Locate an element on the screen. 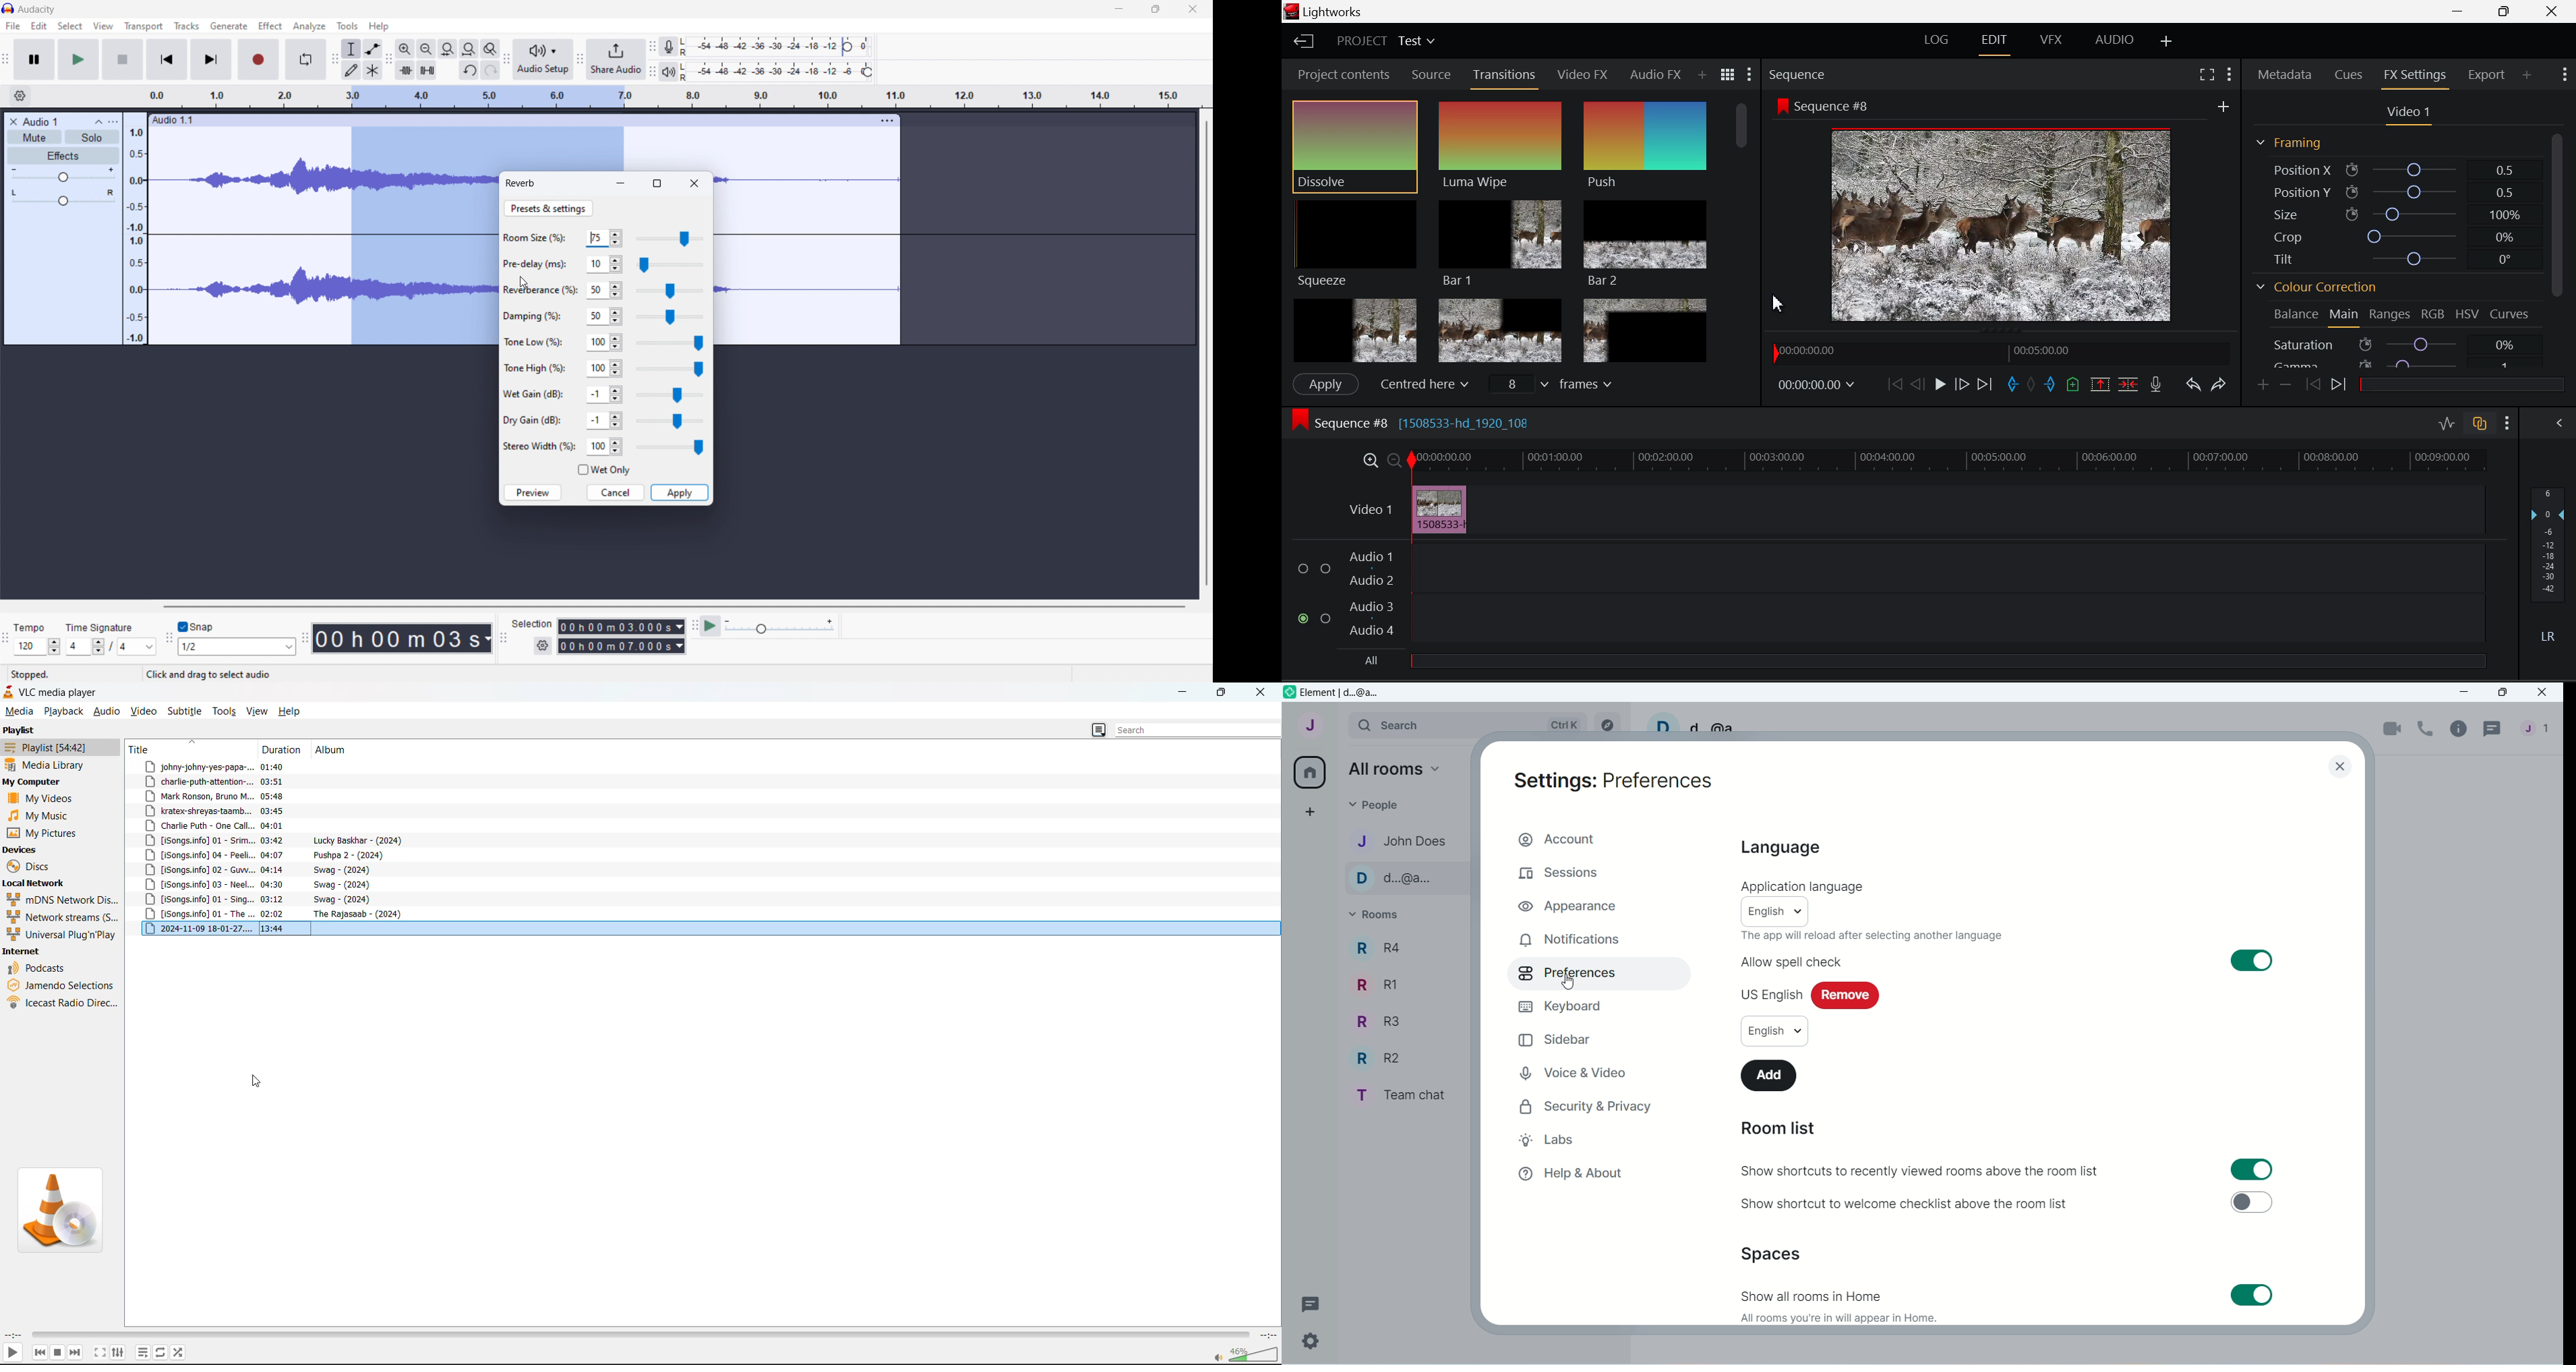  -1 is located at coordinates (605, 420).